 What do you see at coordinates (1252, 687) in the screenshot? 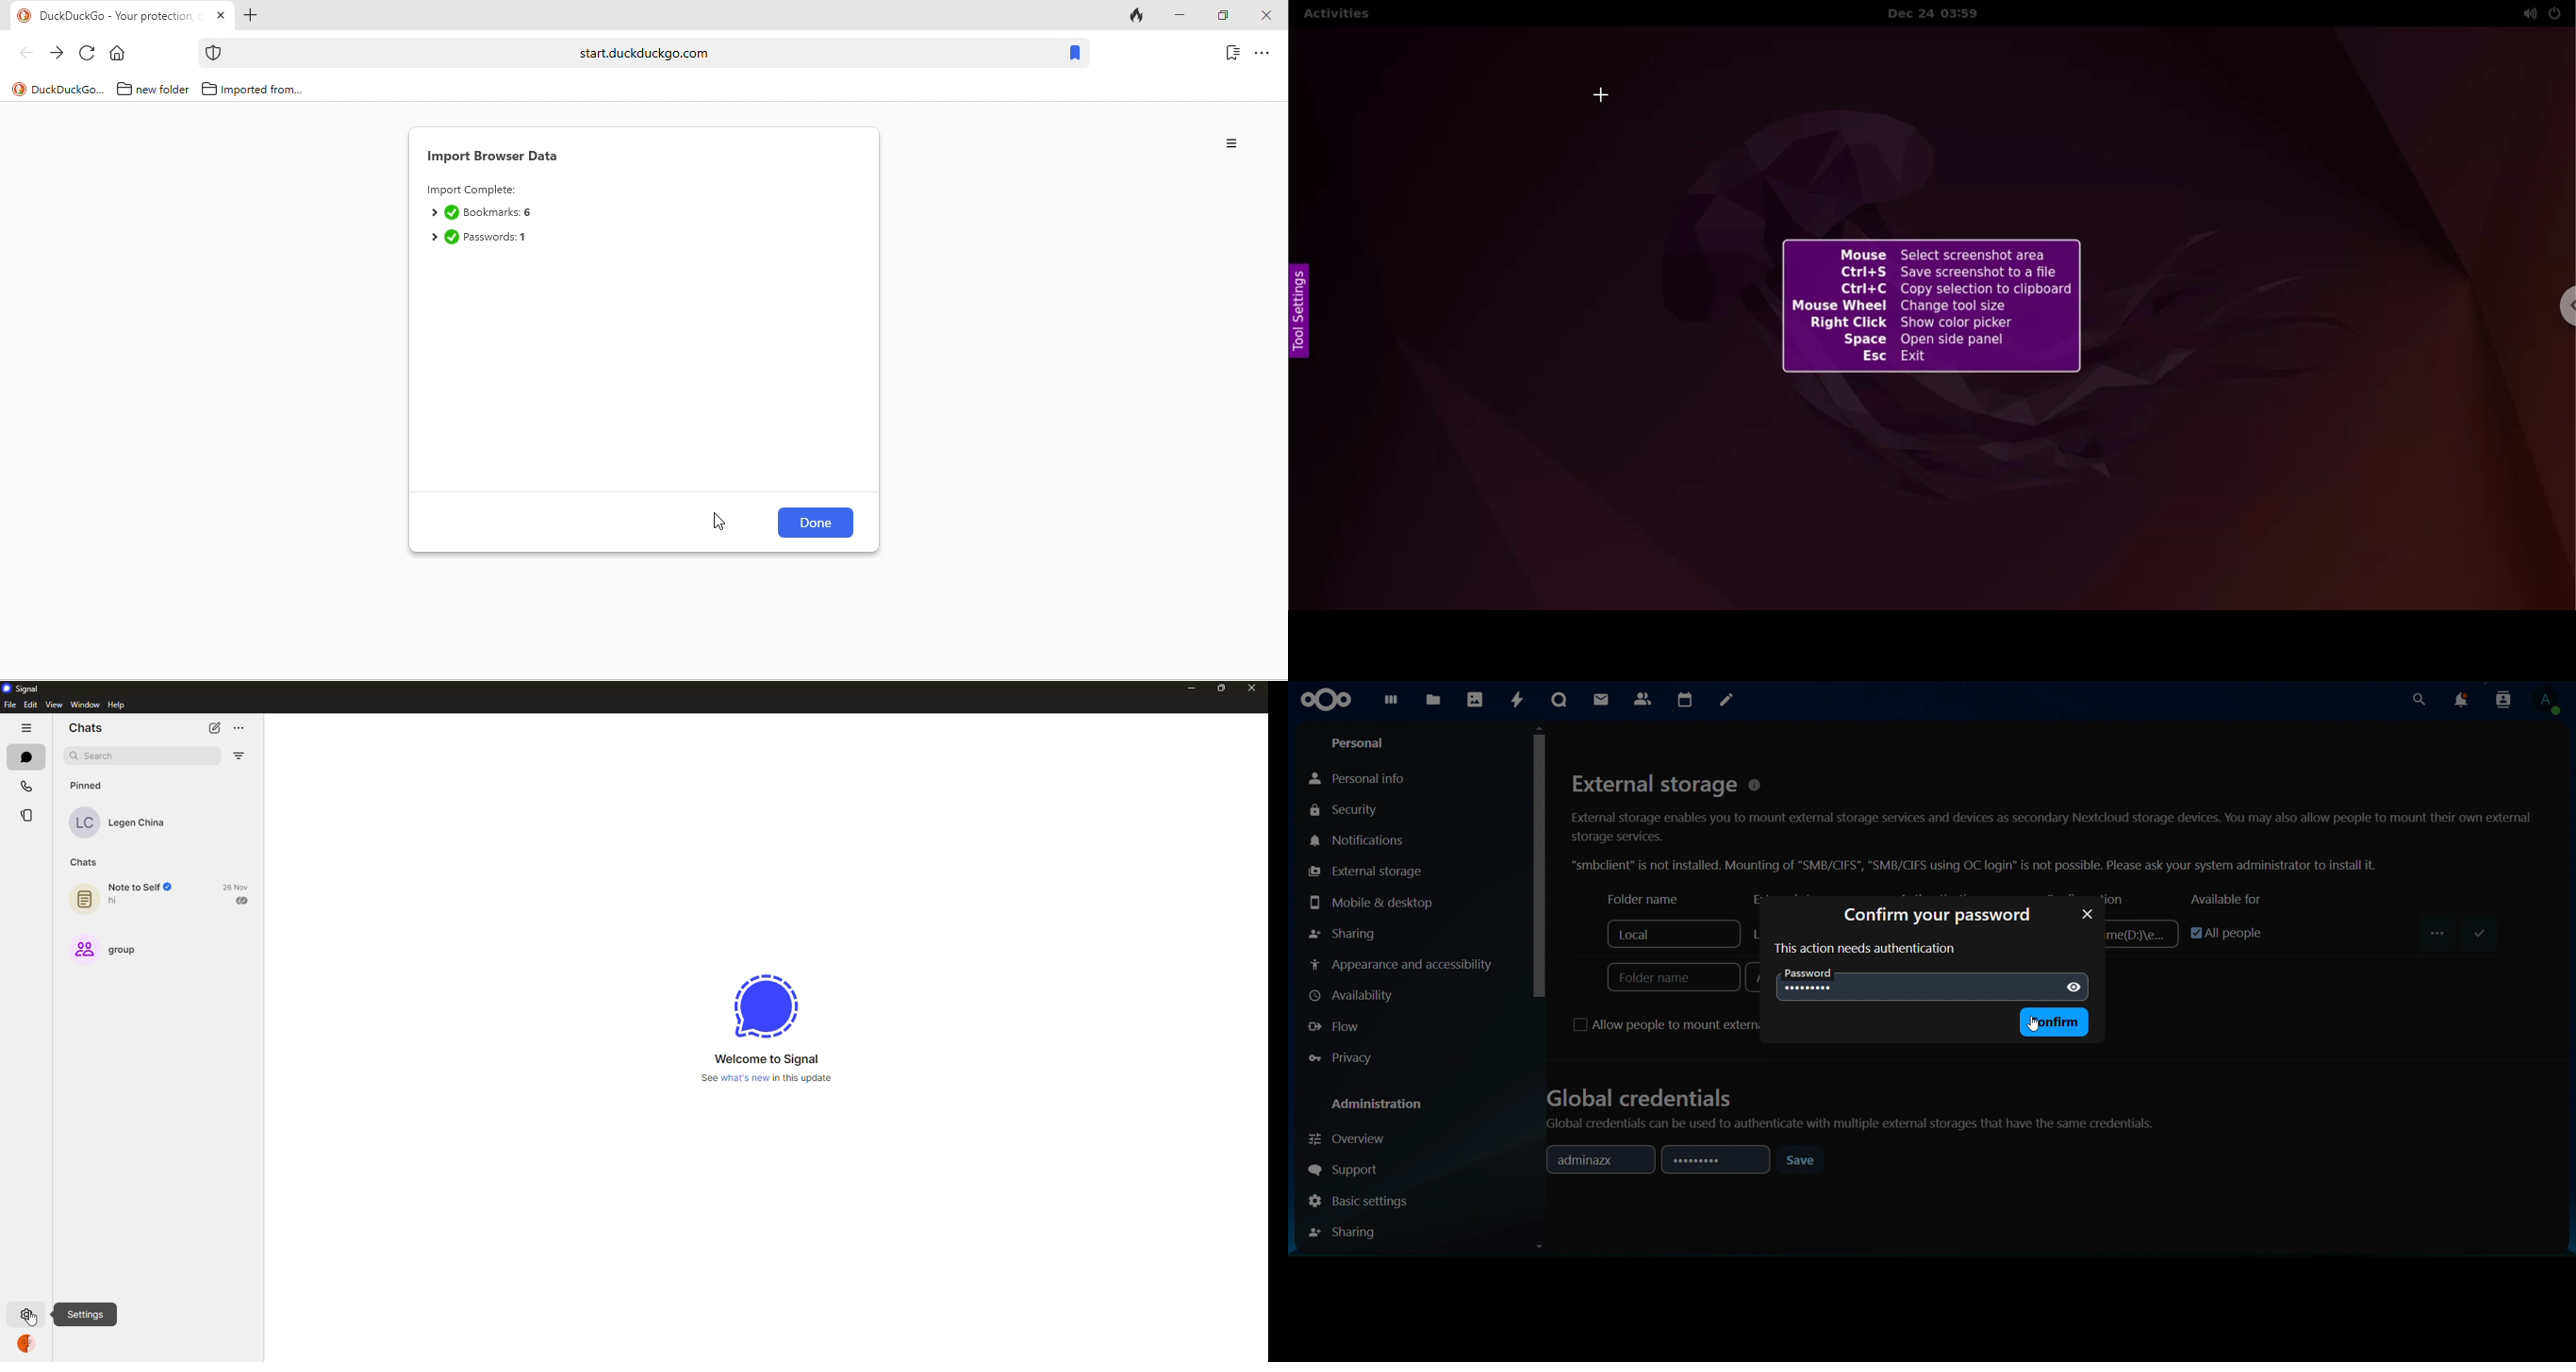
I see `close` at bounding box center [1252, 687].